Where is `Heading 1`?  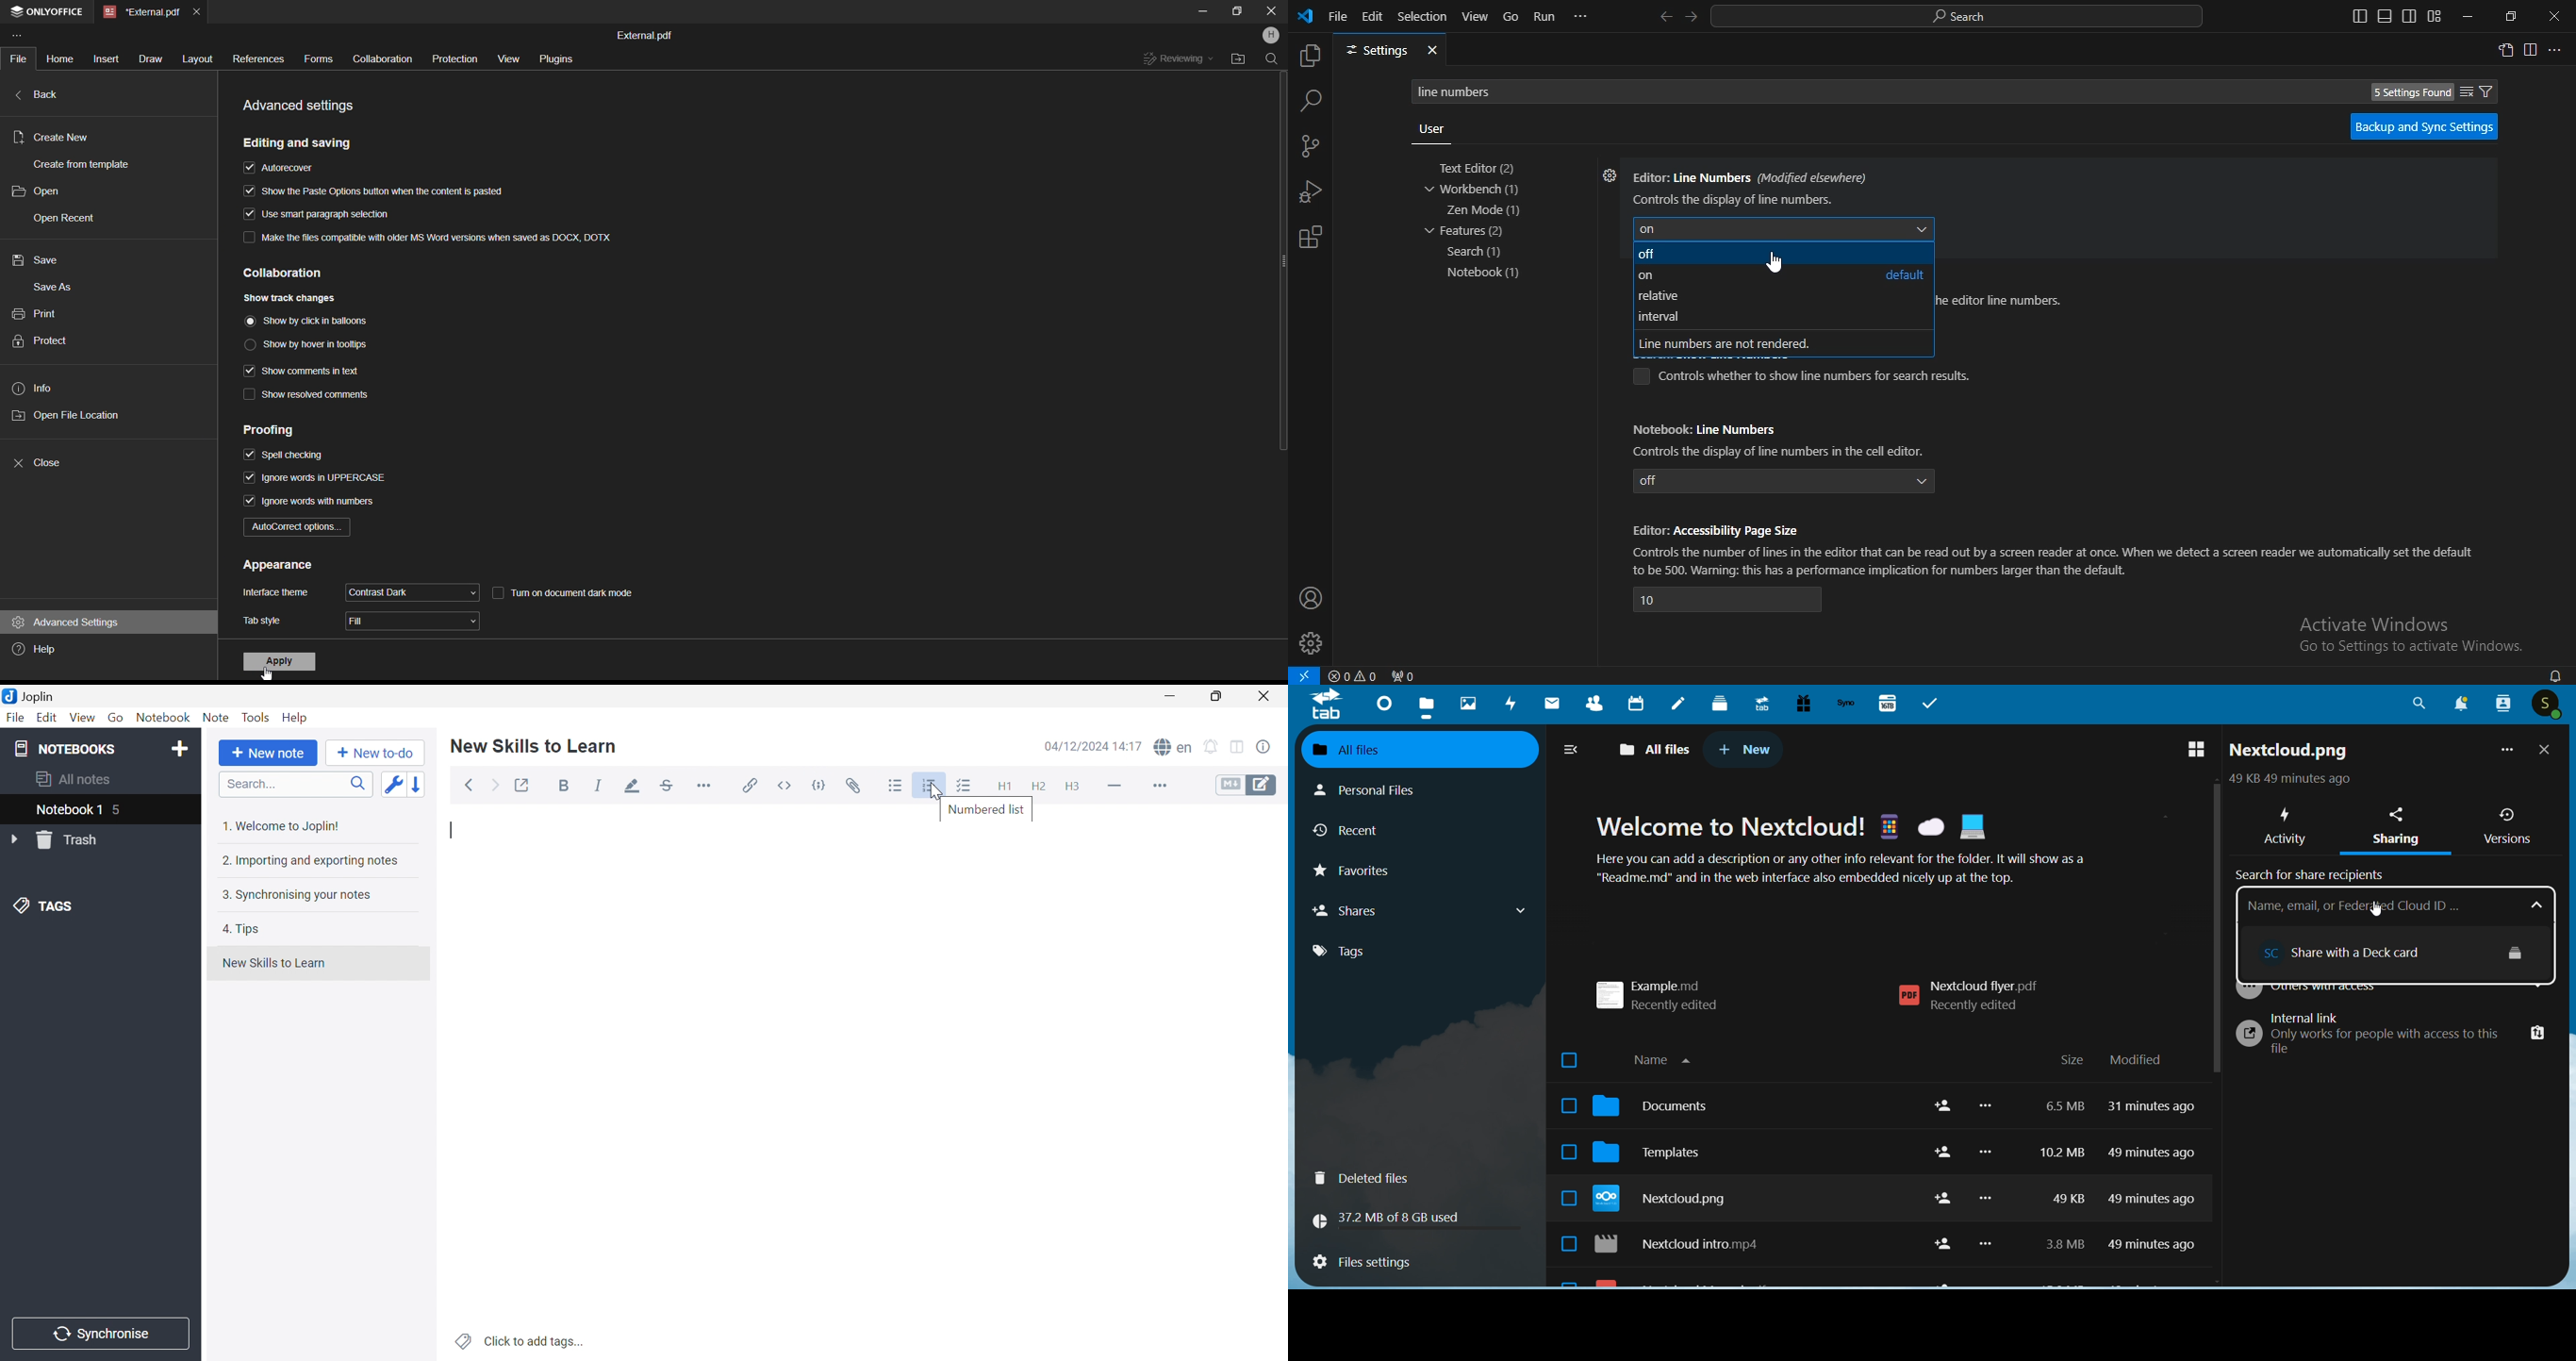 Heading 1 is located at coordinates (1003, 787).